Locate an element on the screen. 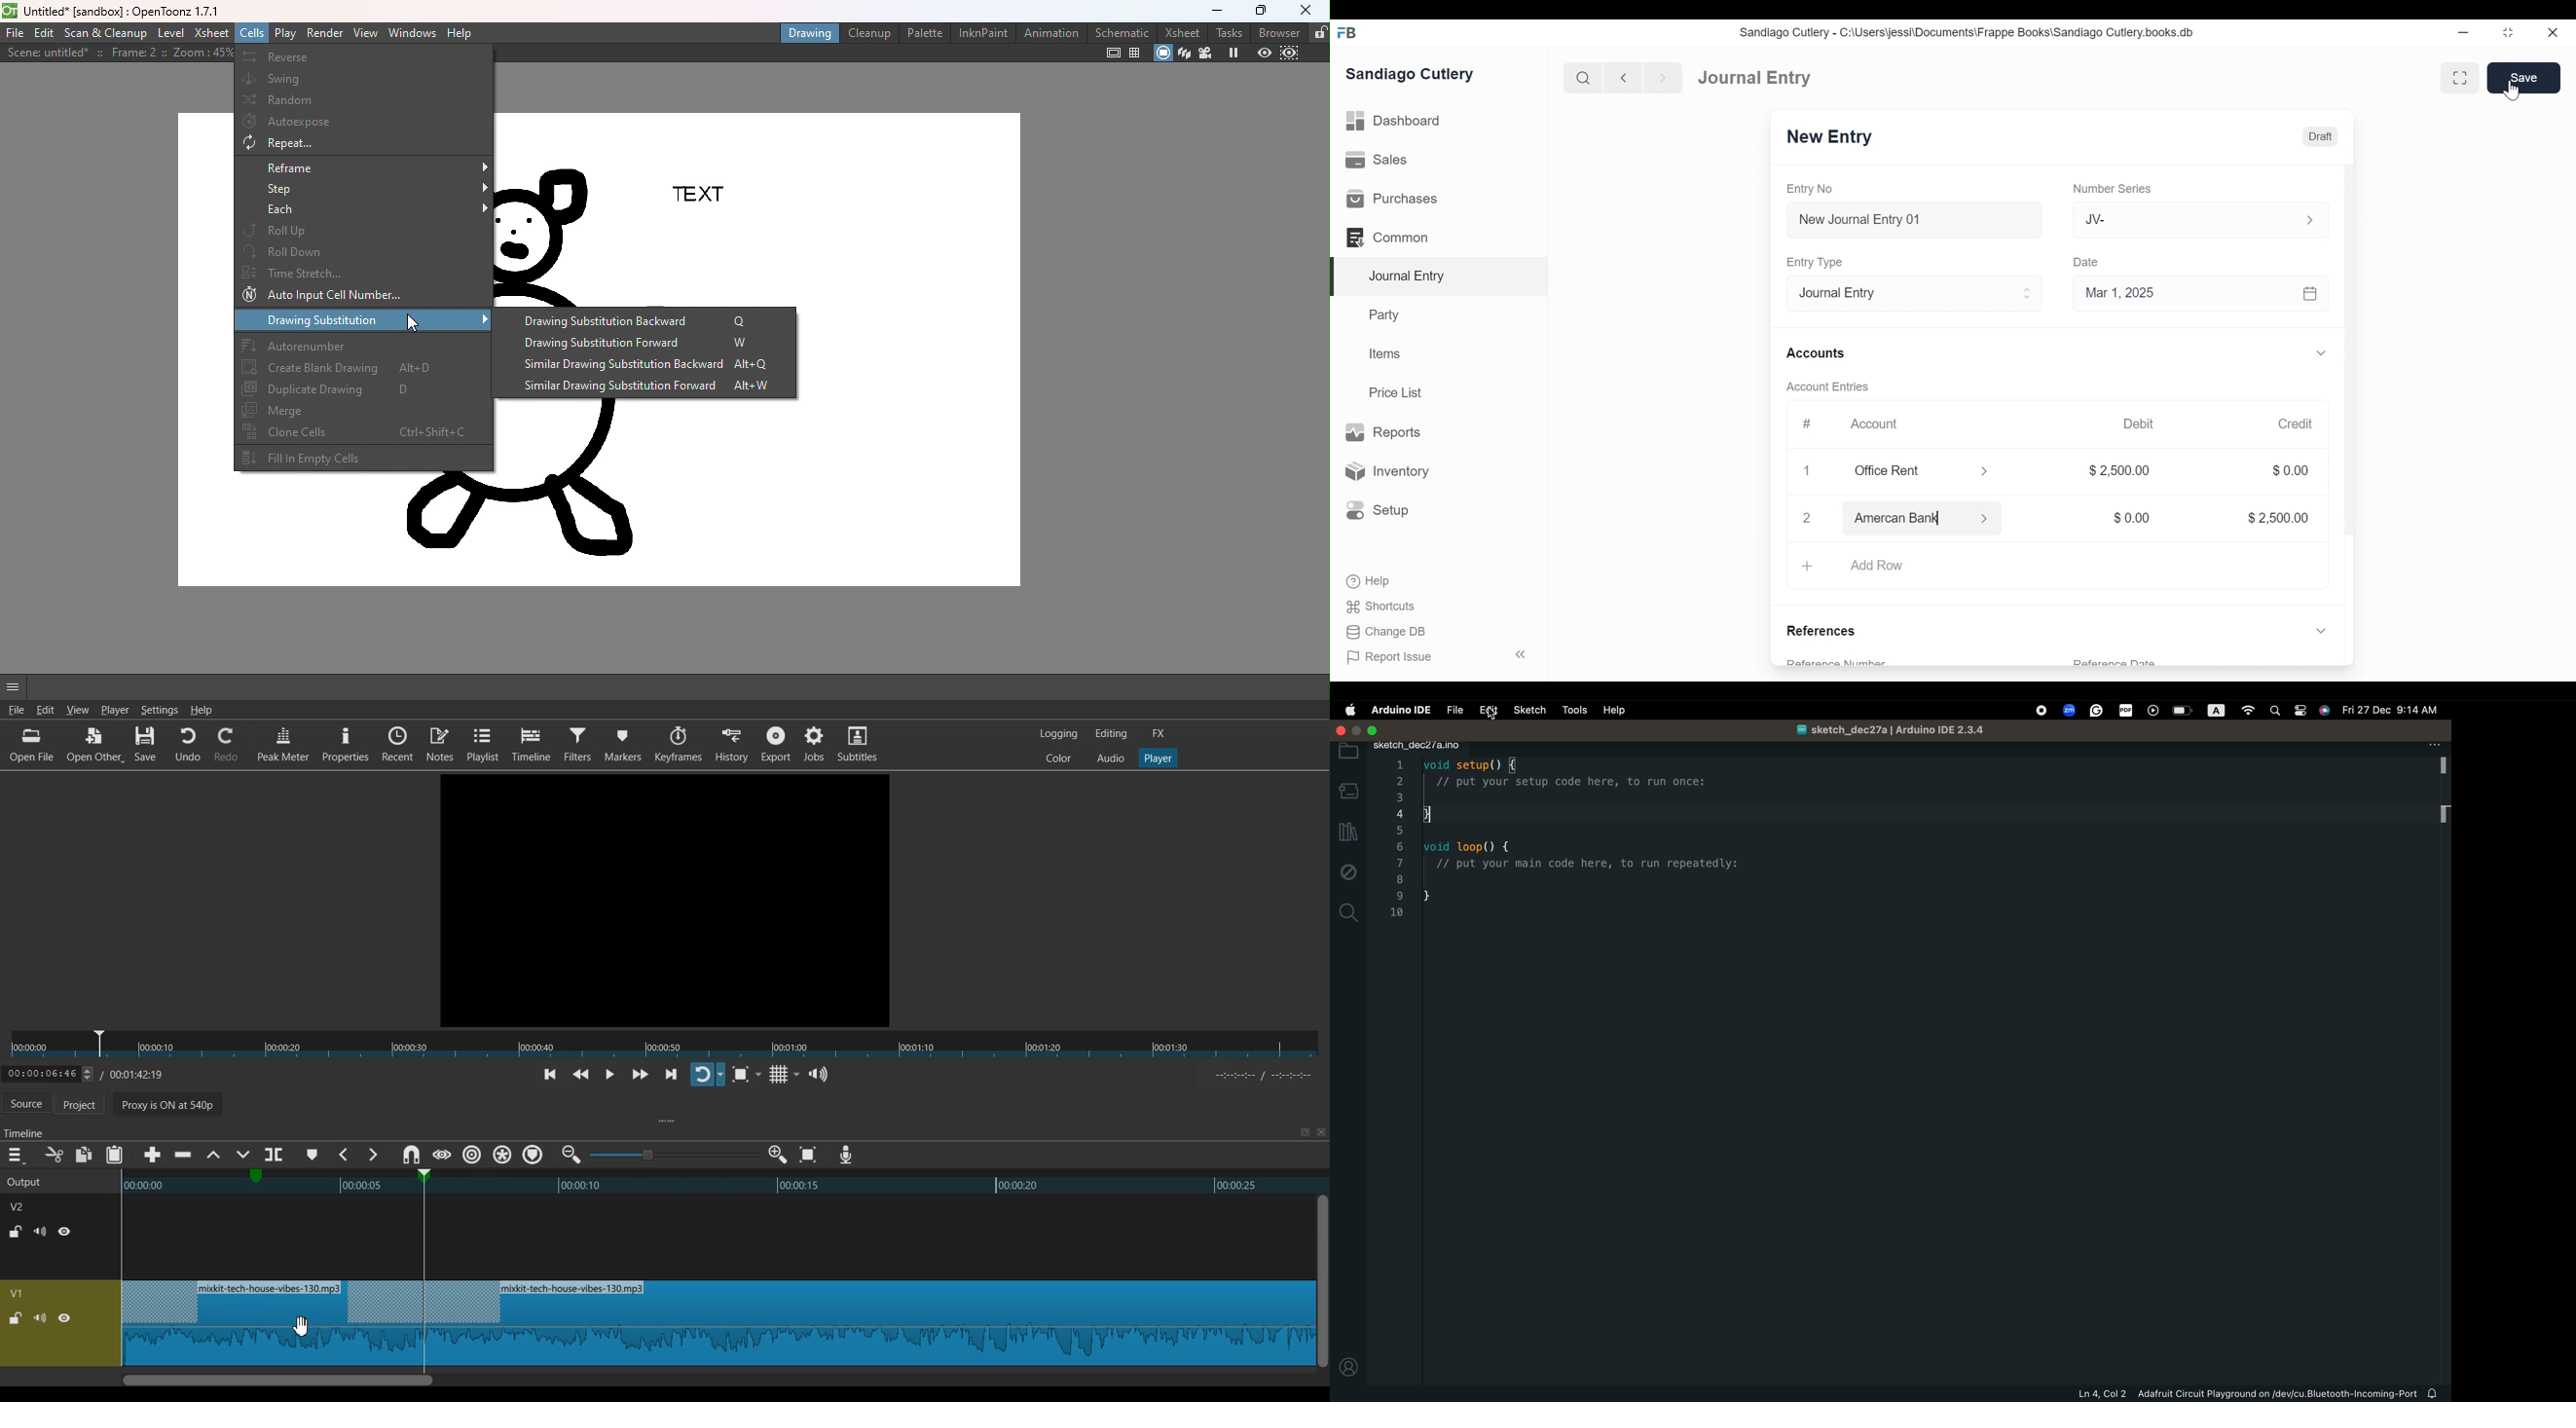  Timeline preview is located at coordinates (714, 1184).